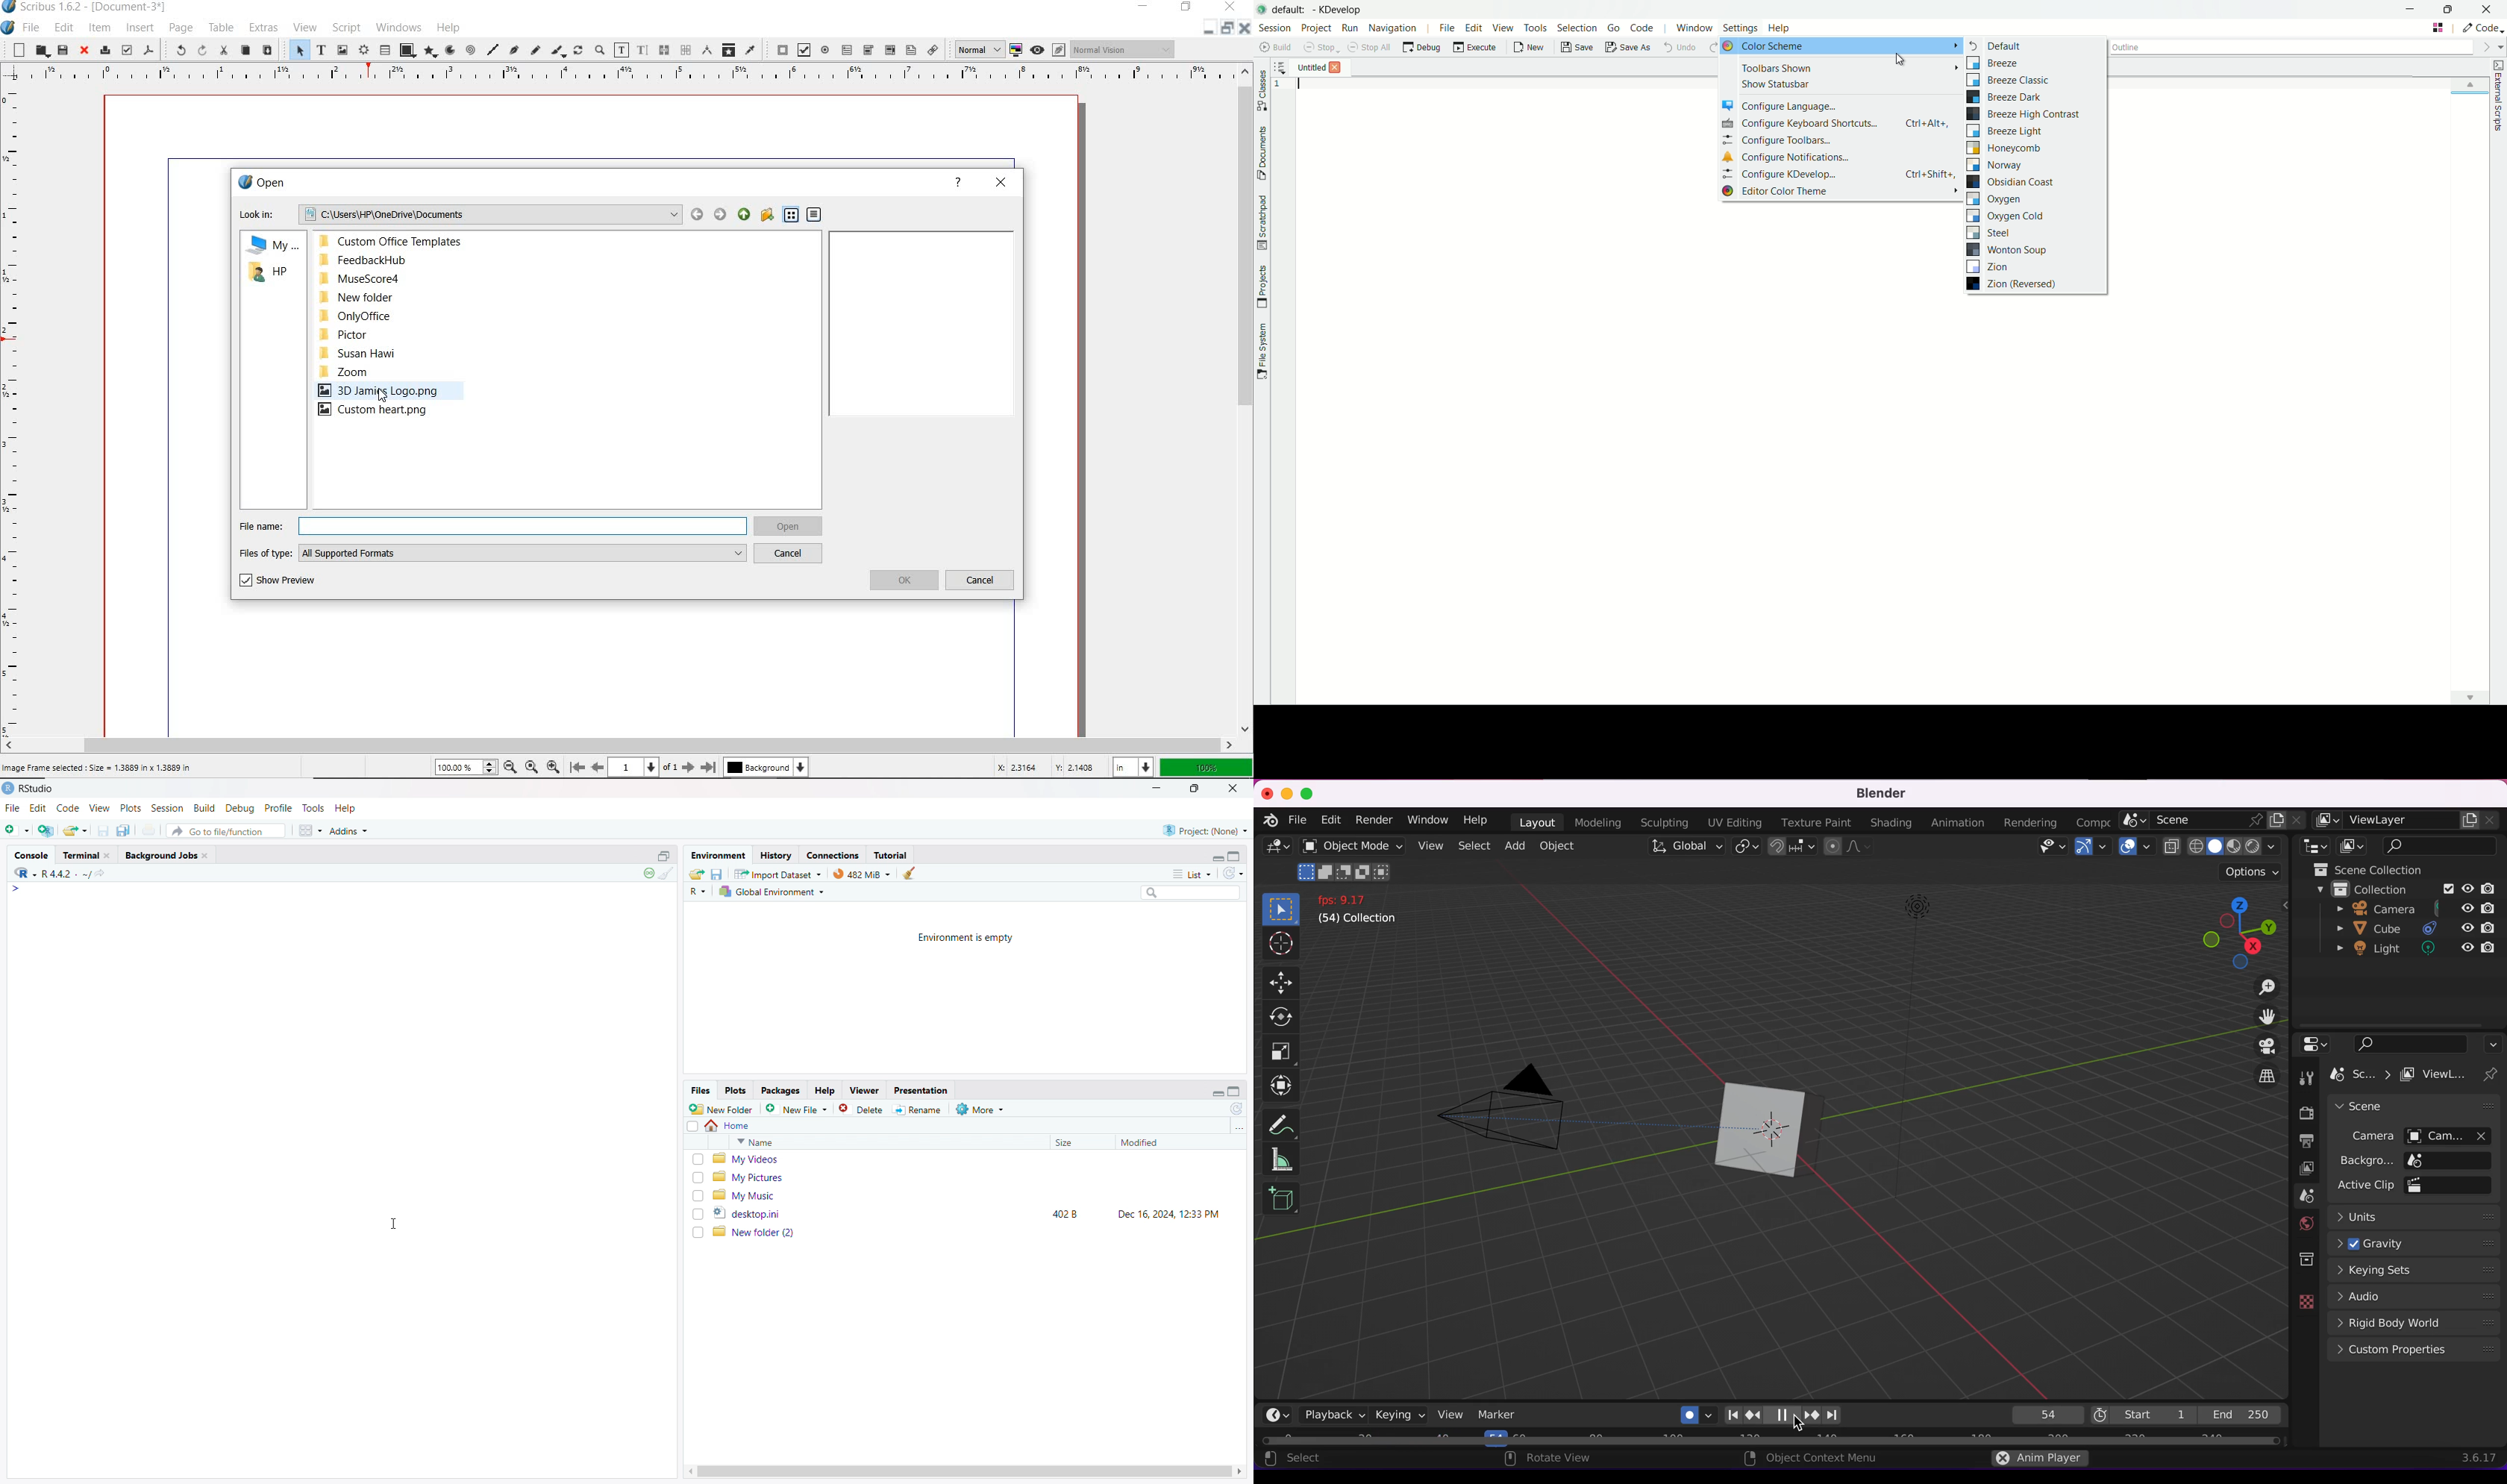 The image size is (2520, 1484). What do you see at coordinates (1189, 892) in the screenshot?
I see `search` at bounding box center [1189, 892].